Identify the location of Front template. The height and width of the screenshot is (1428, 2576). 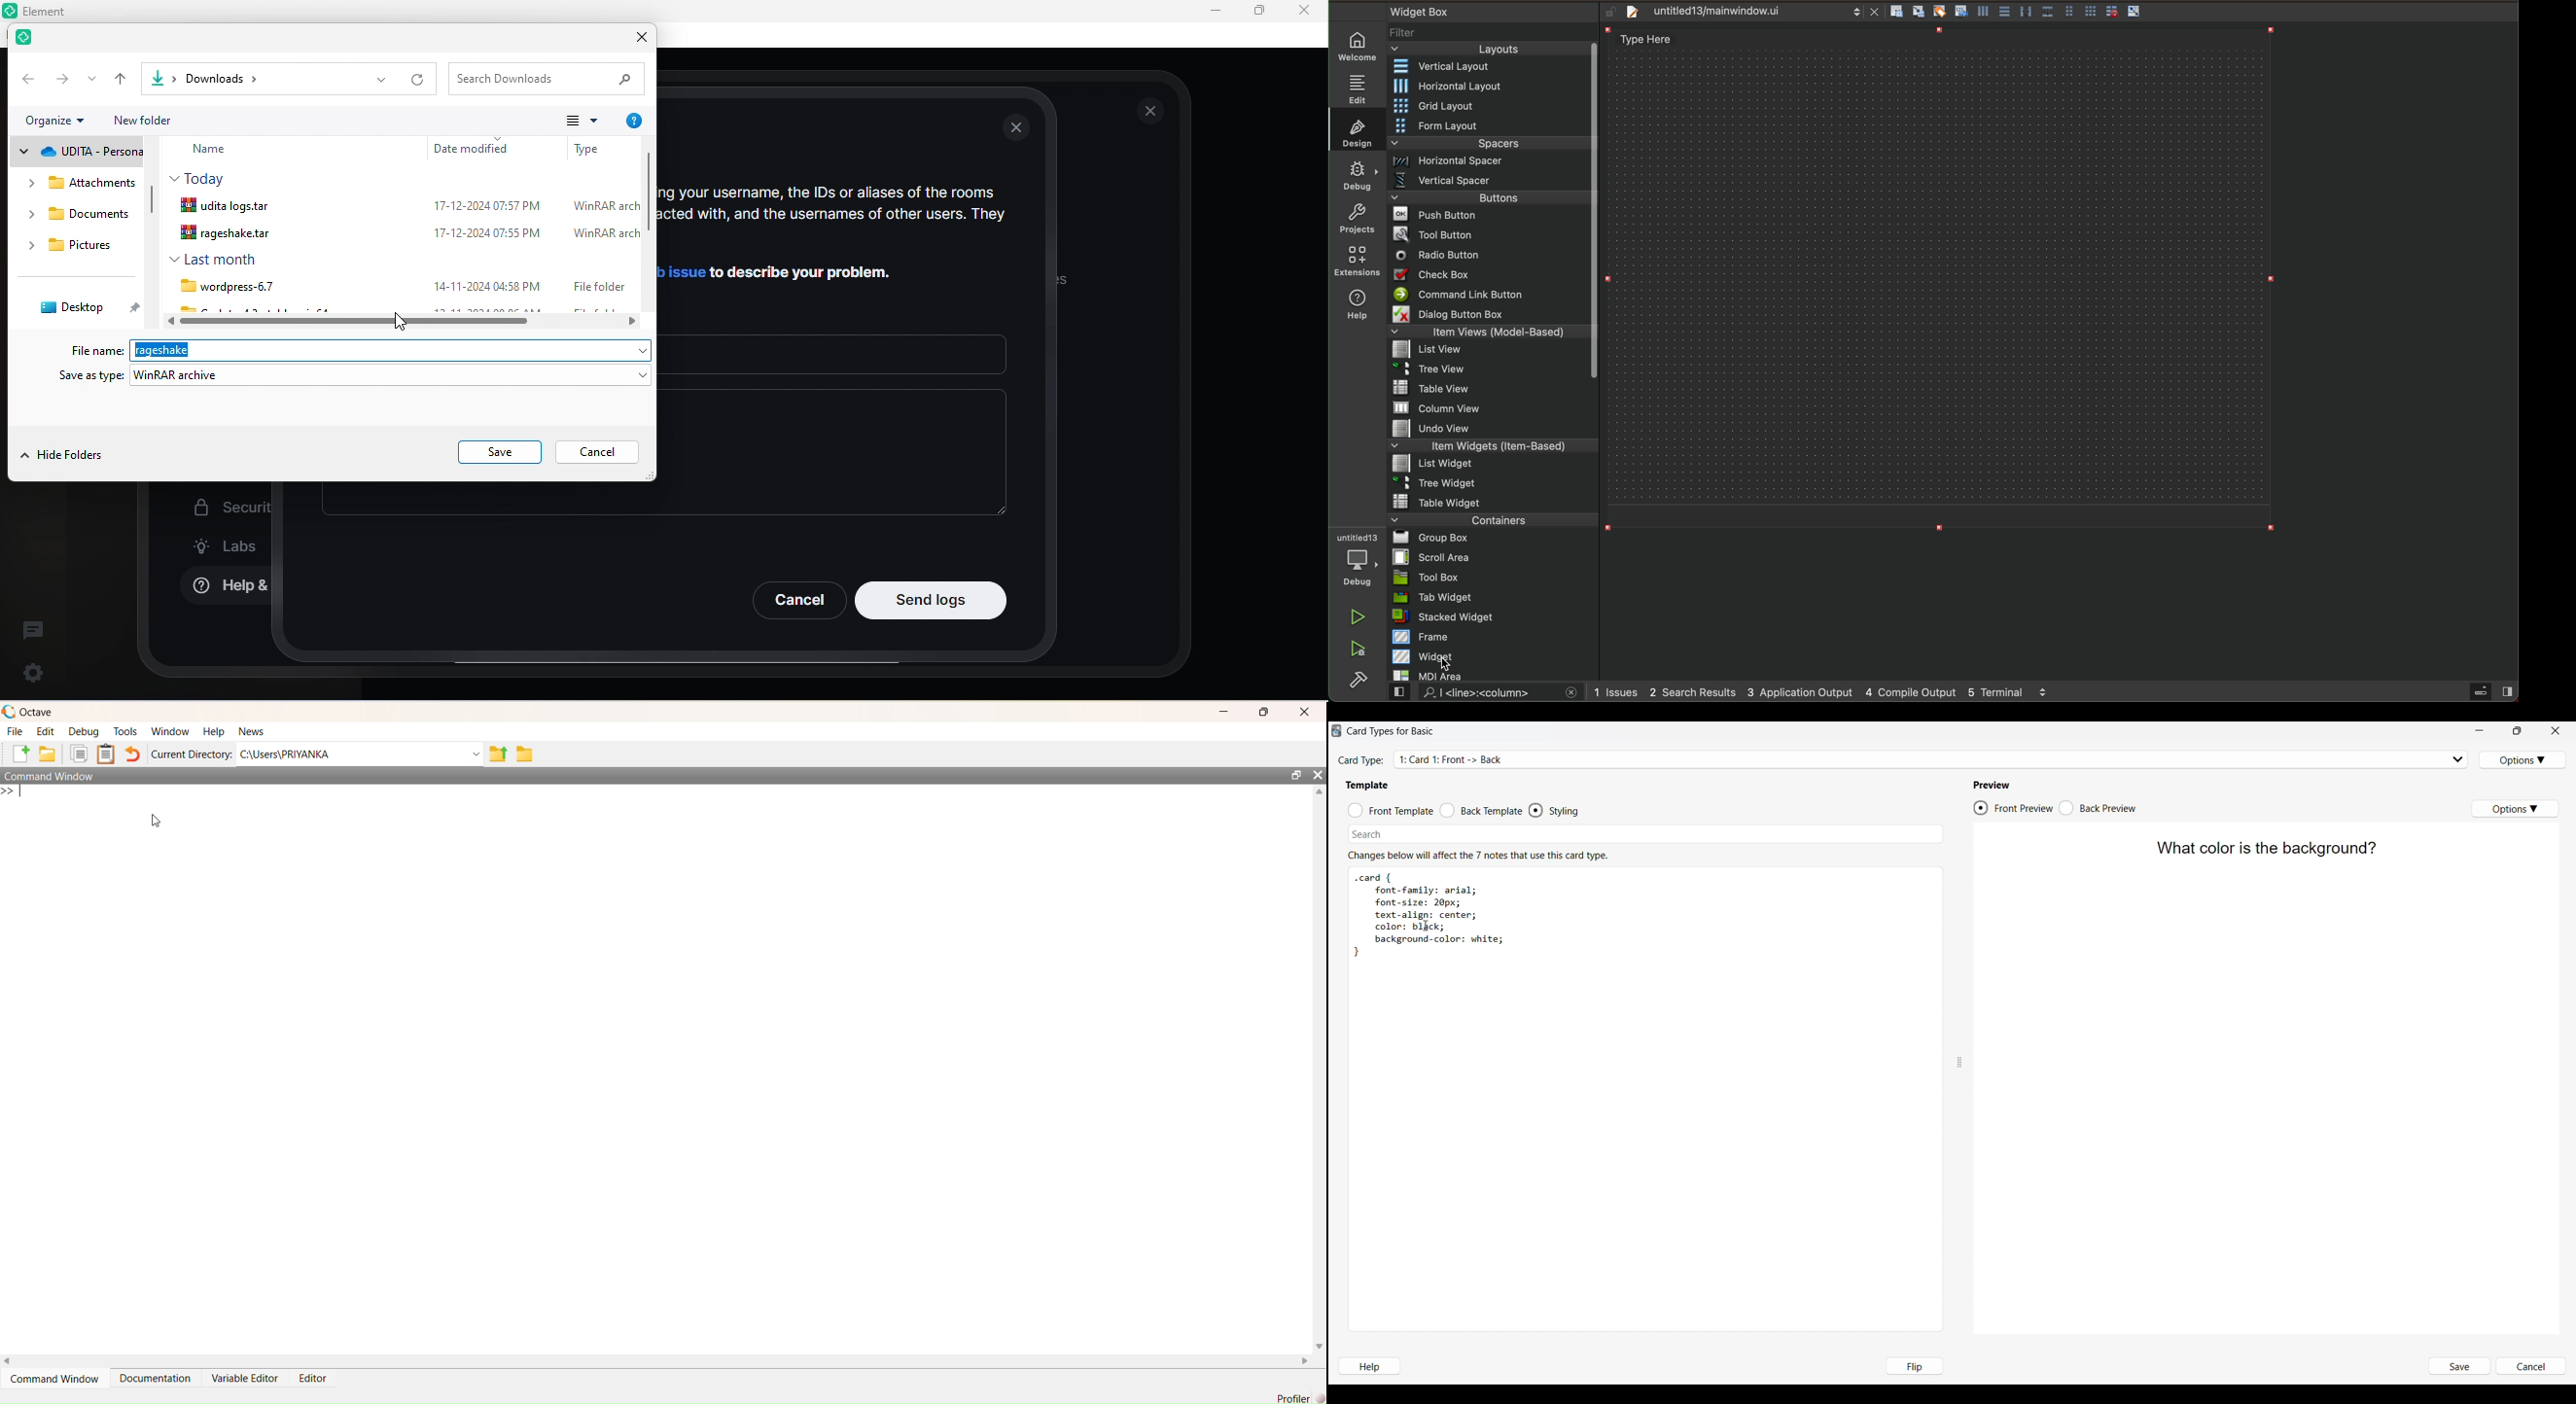
(1391, 811).